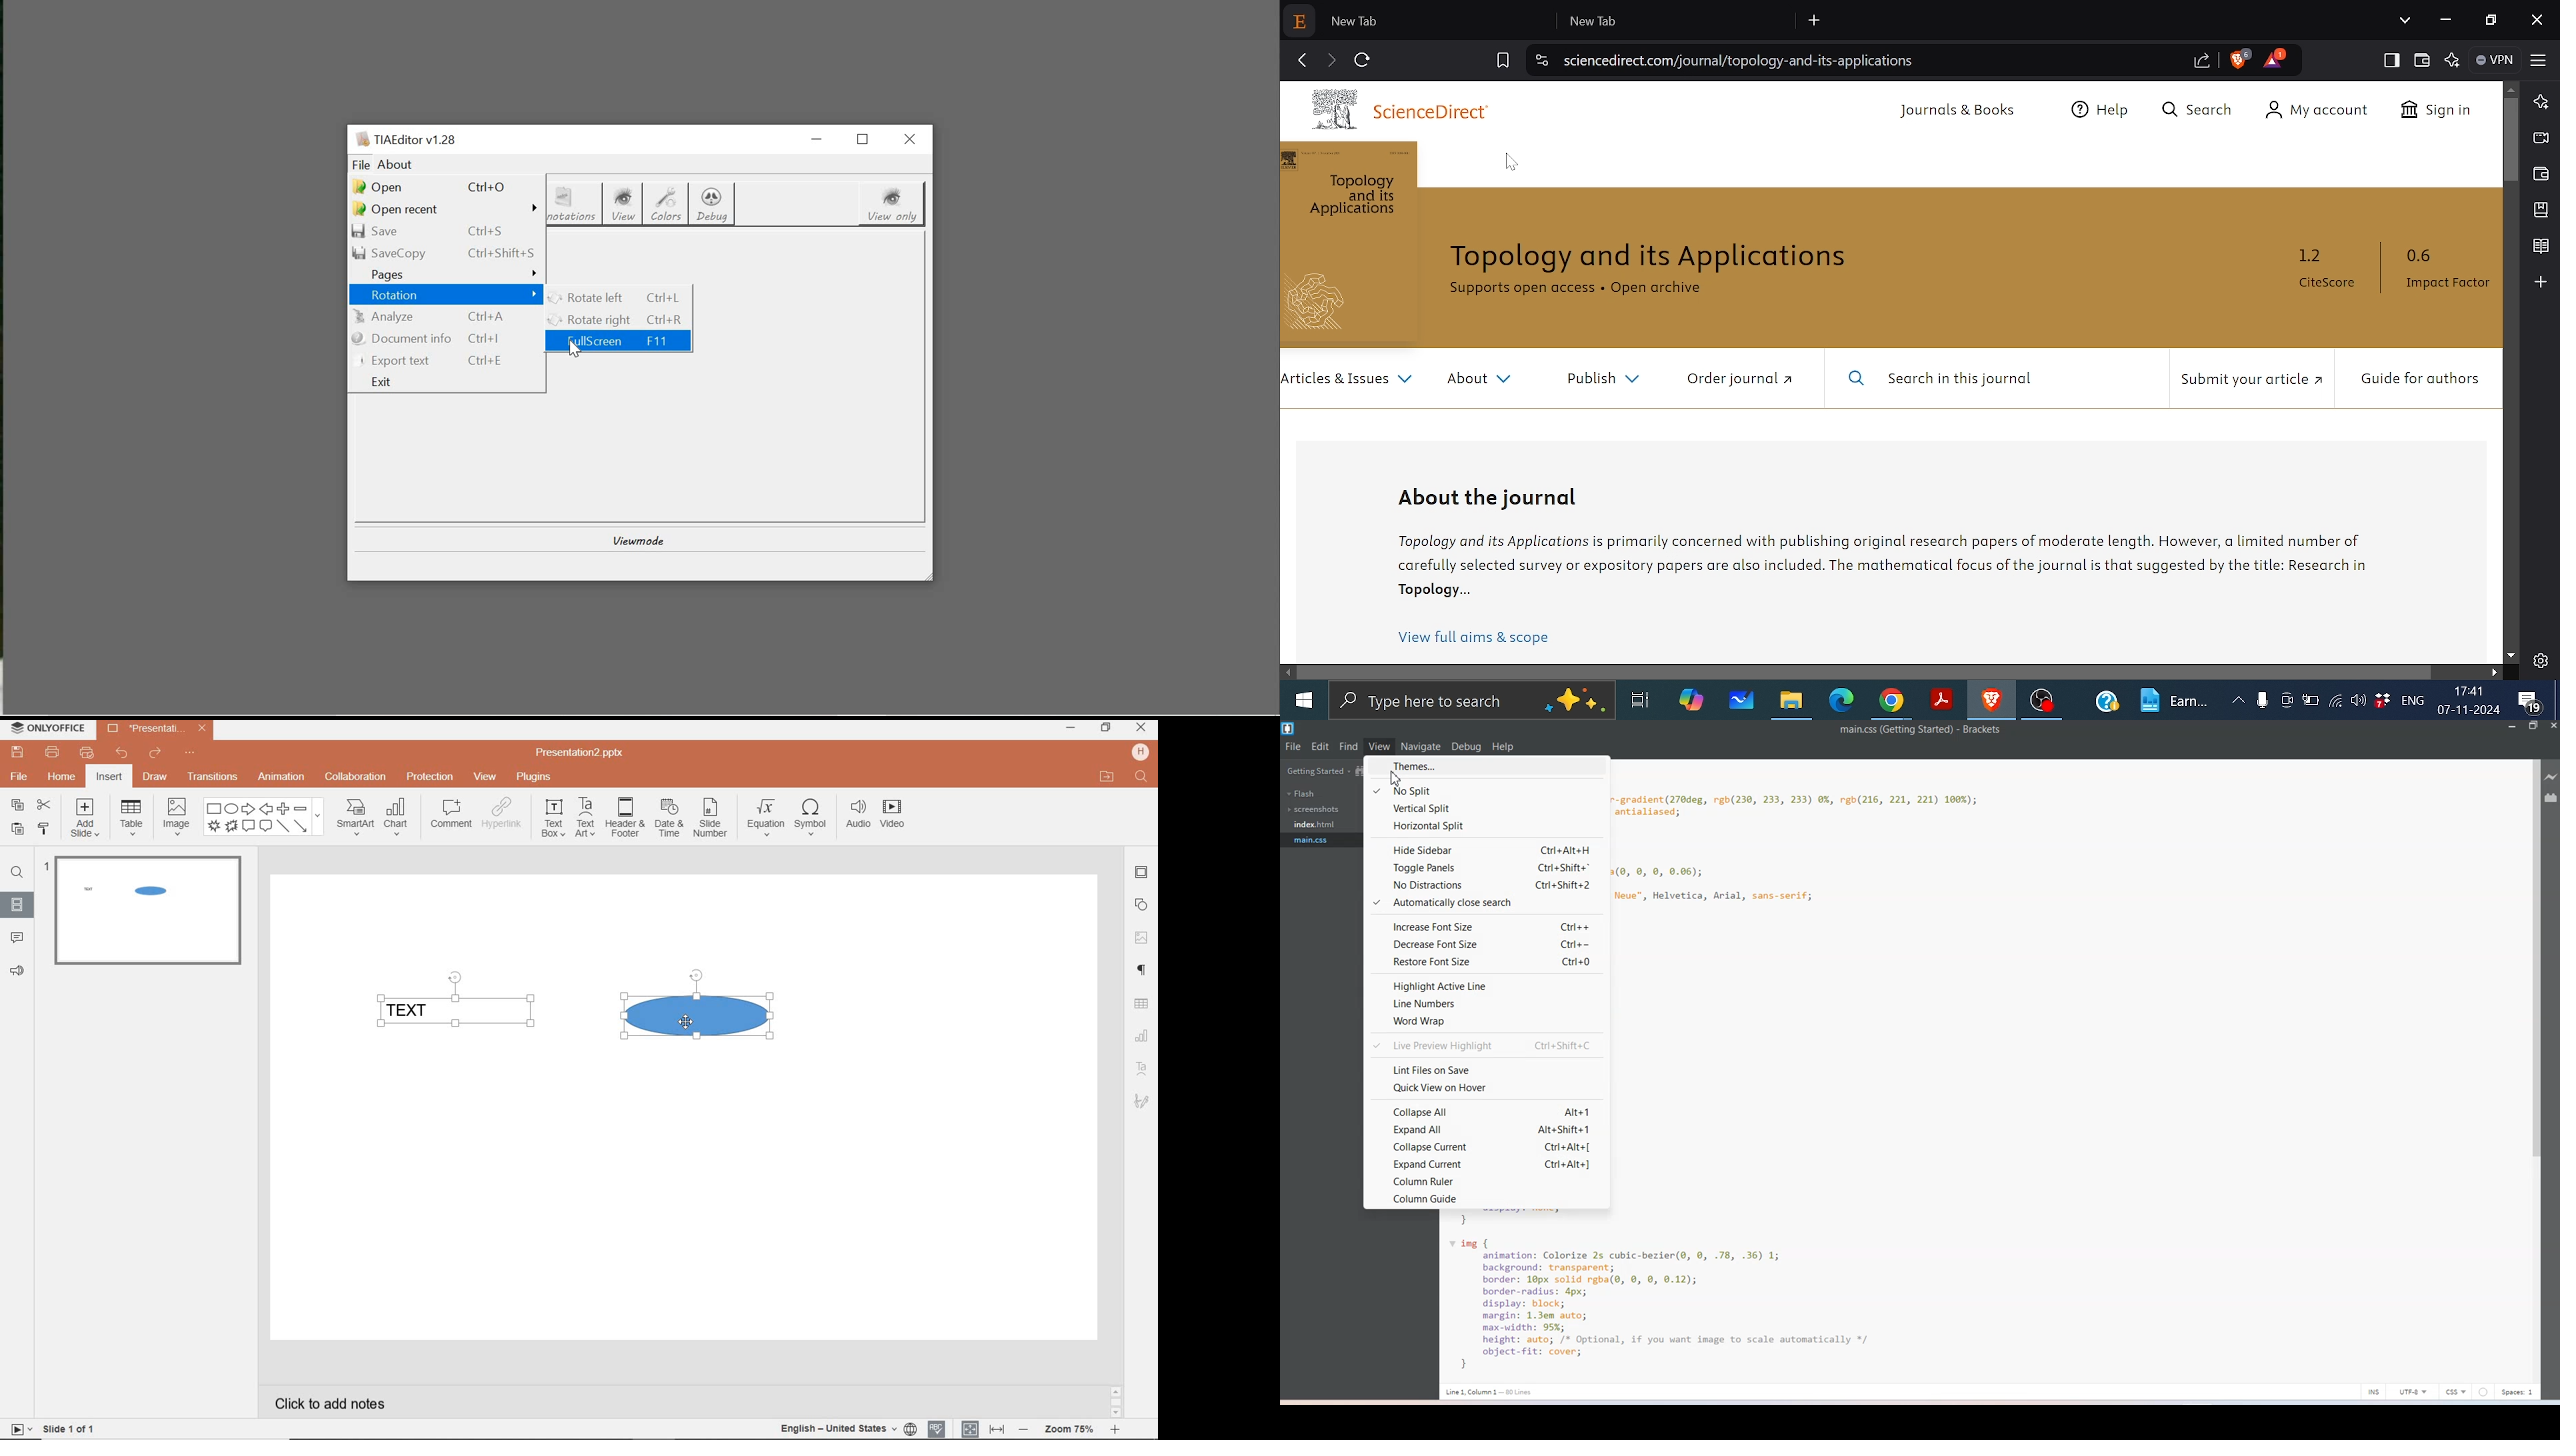 This screenshot has height=1456, width=2576. I want to click on Quick view on Hoover, so click(1487, 1087).